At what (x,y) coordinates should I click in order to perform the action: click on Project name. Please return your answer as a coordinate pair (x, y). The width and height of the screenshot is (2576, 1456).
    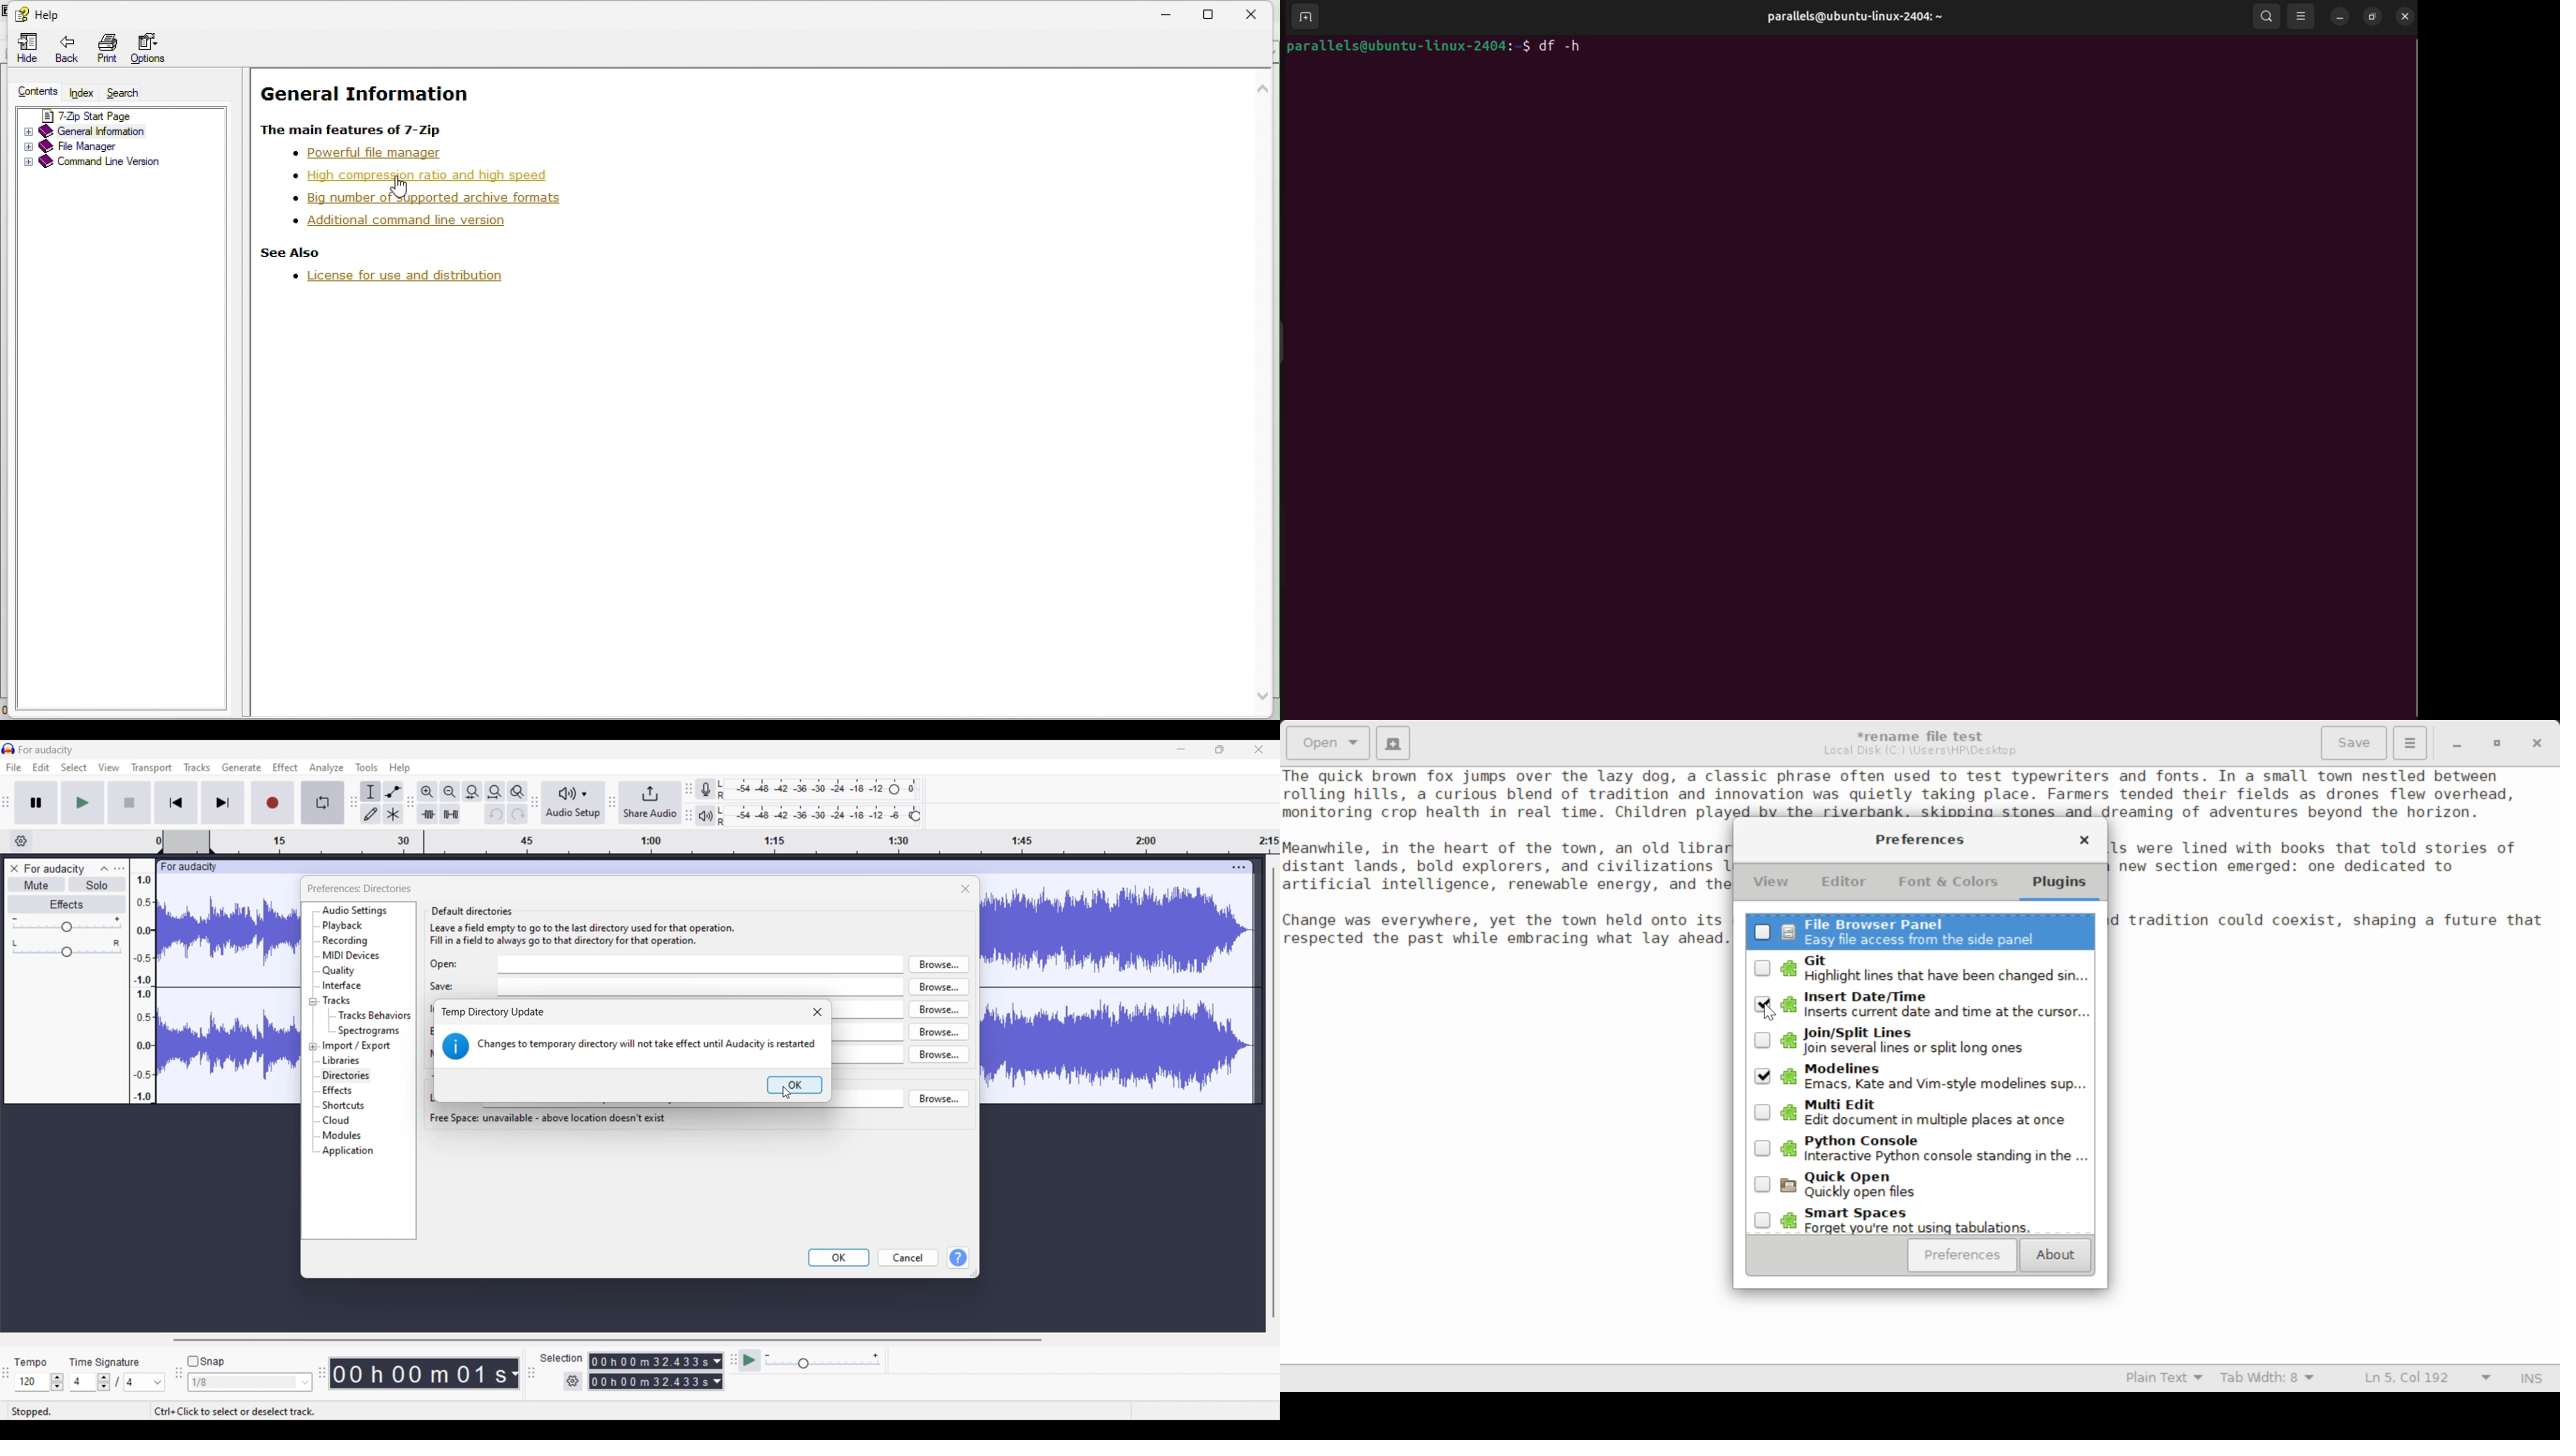
    Looking at the image, I should click on (46, 749).